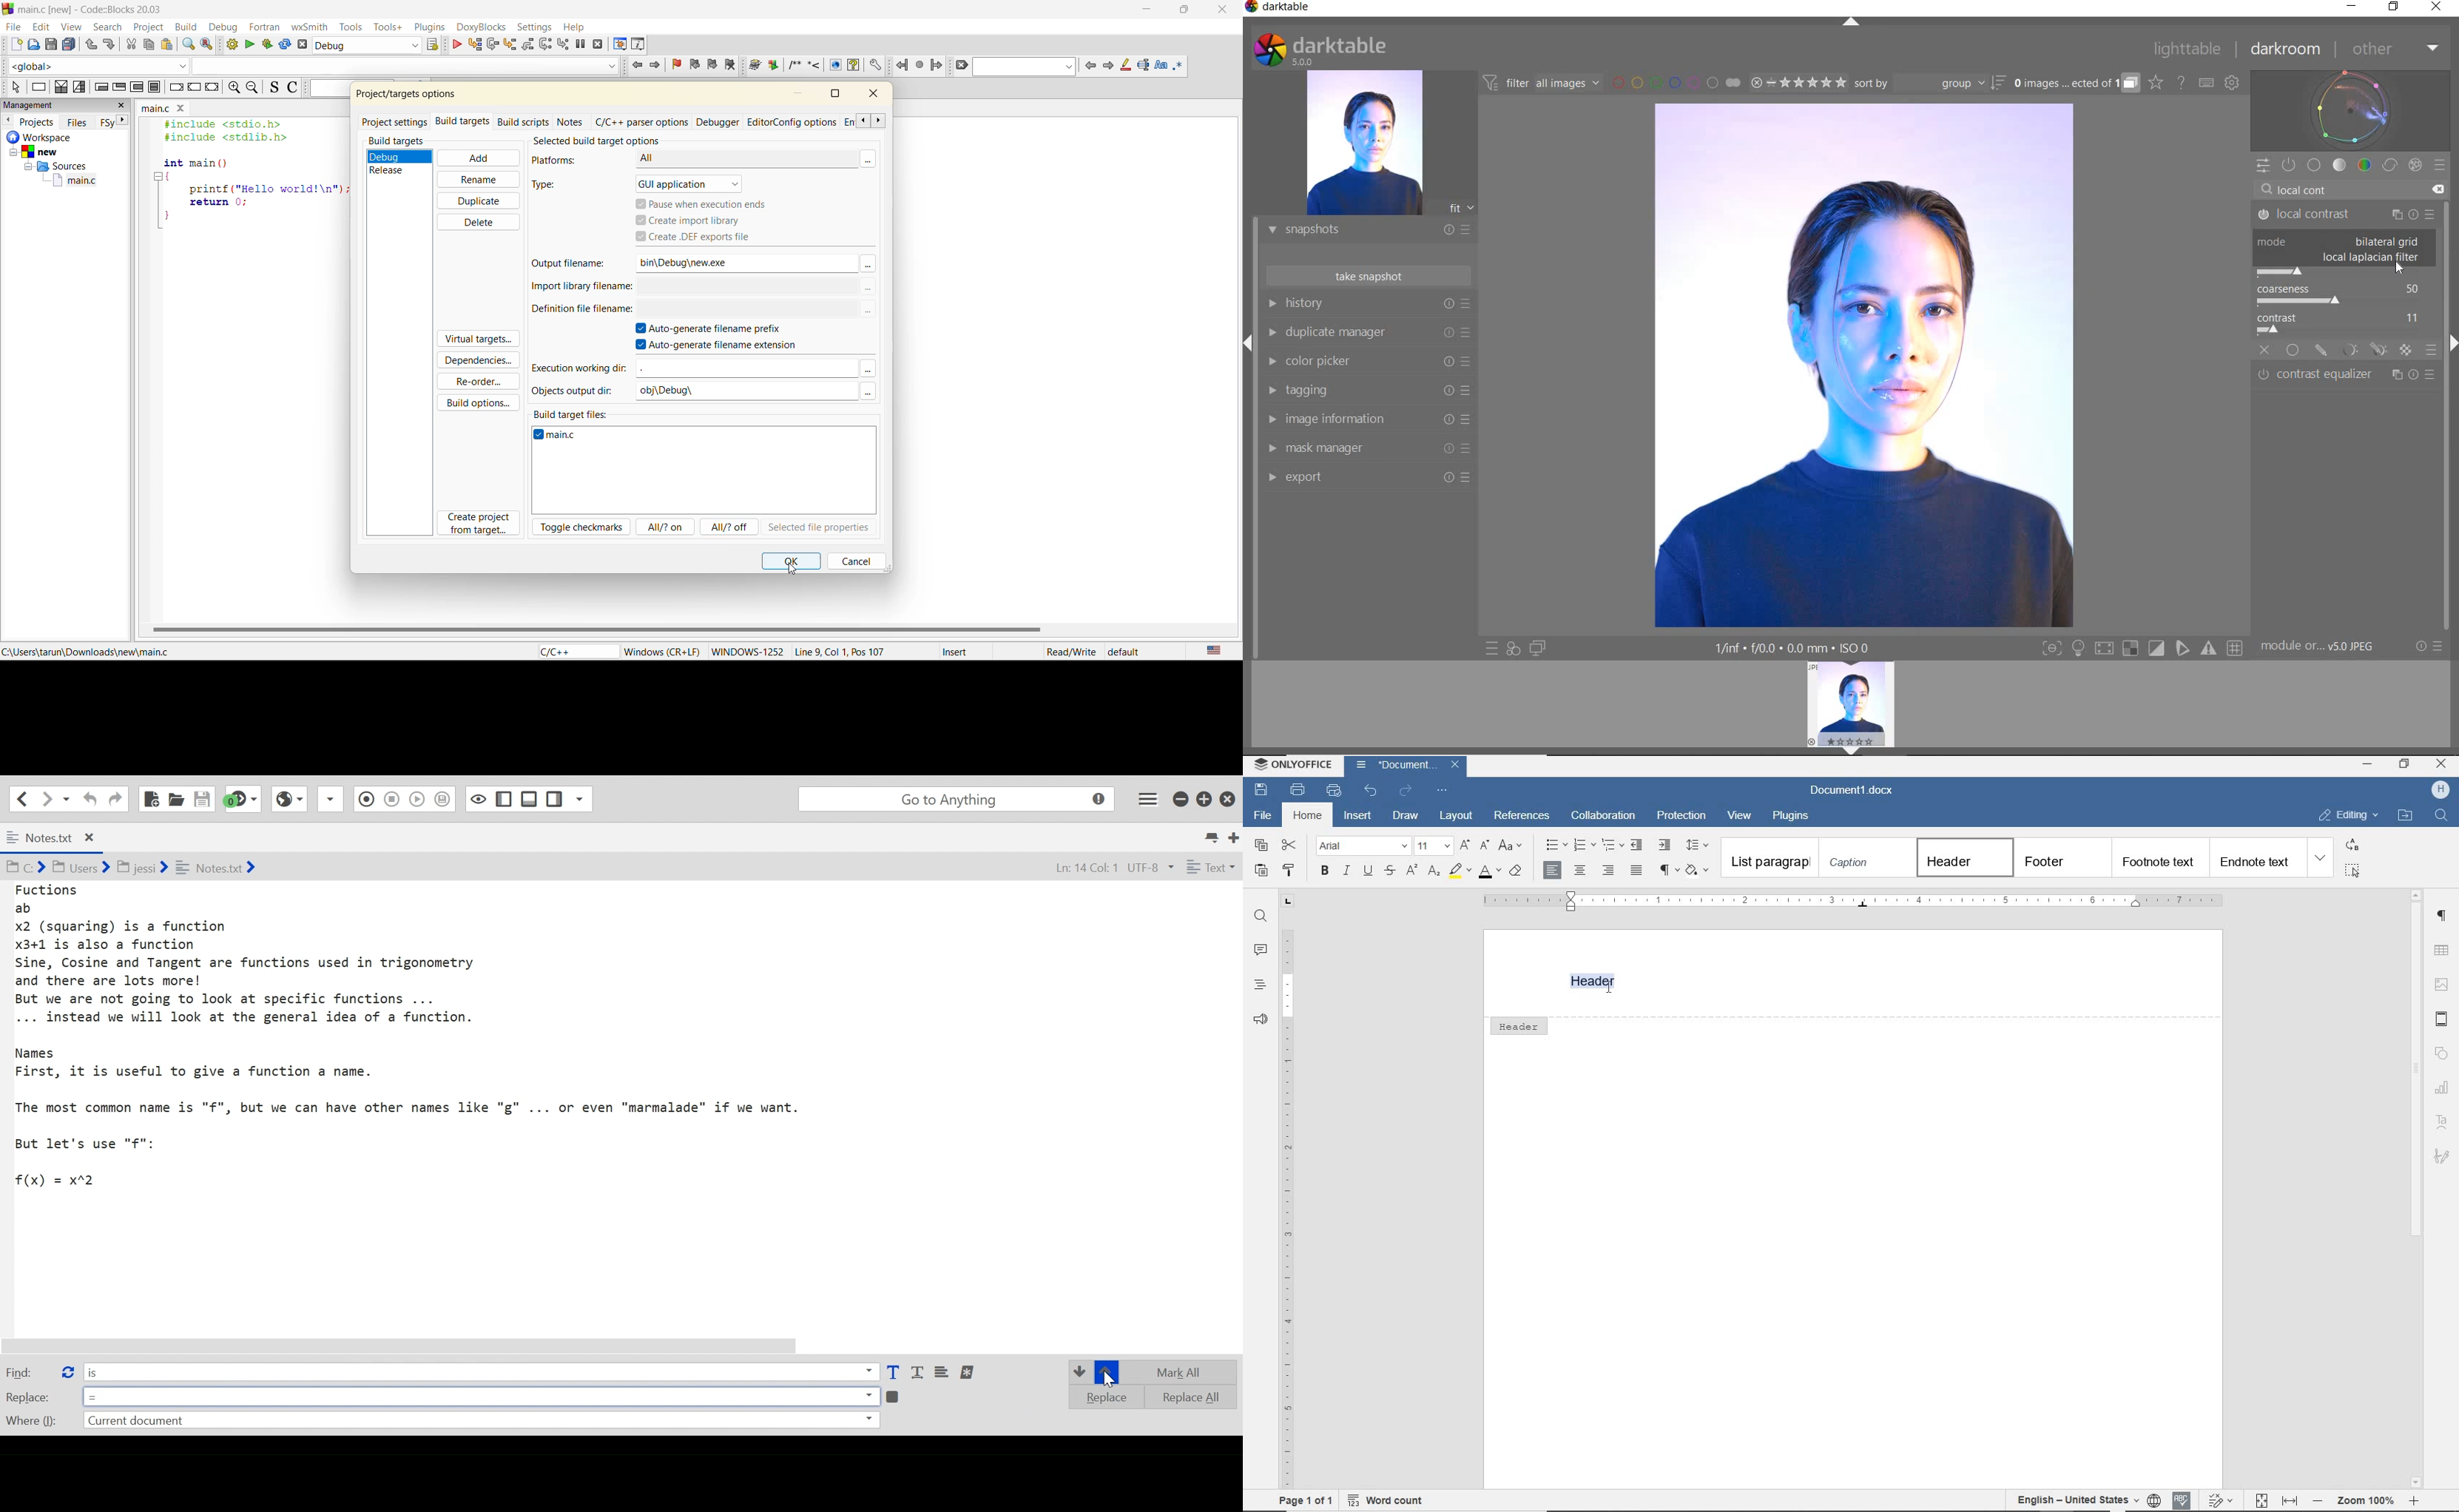  Describe the element at coordinates (902, 65) in the screenshot. I see `jump back` at that location.